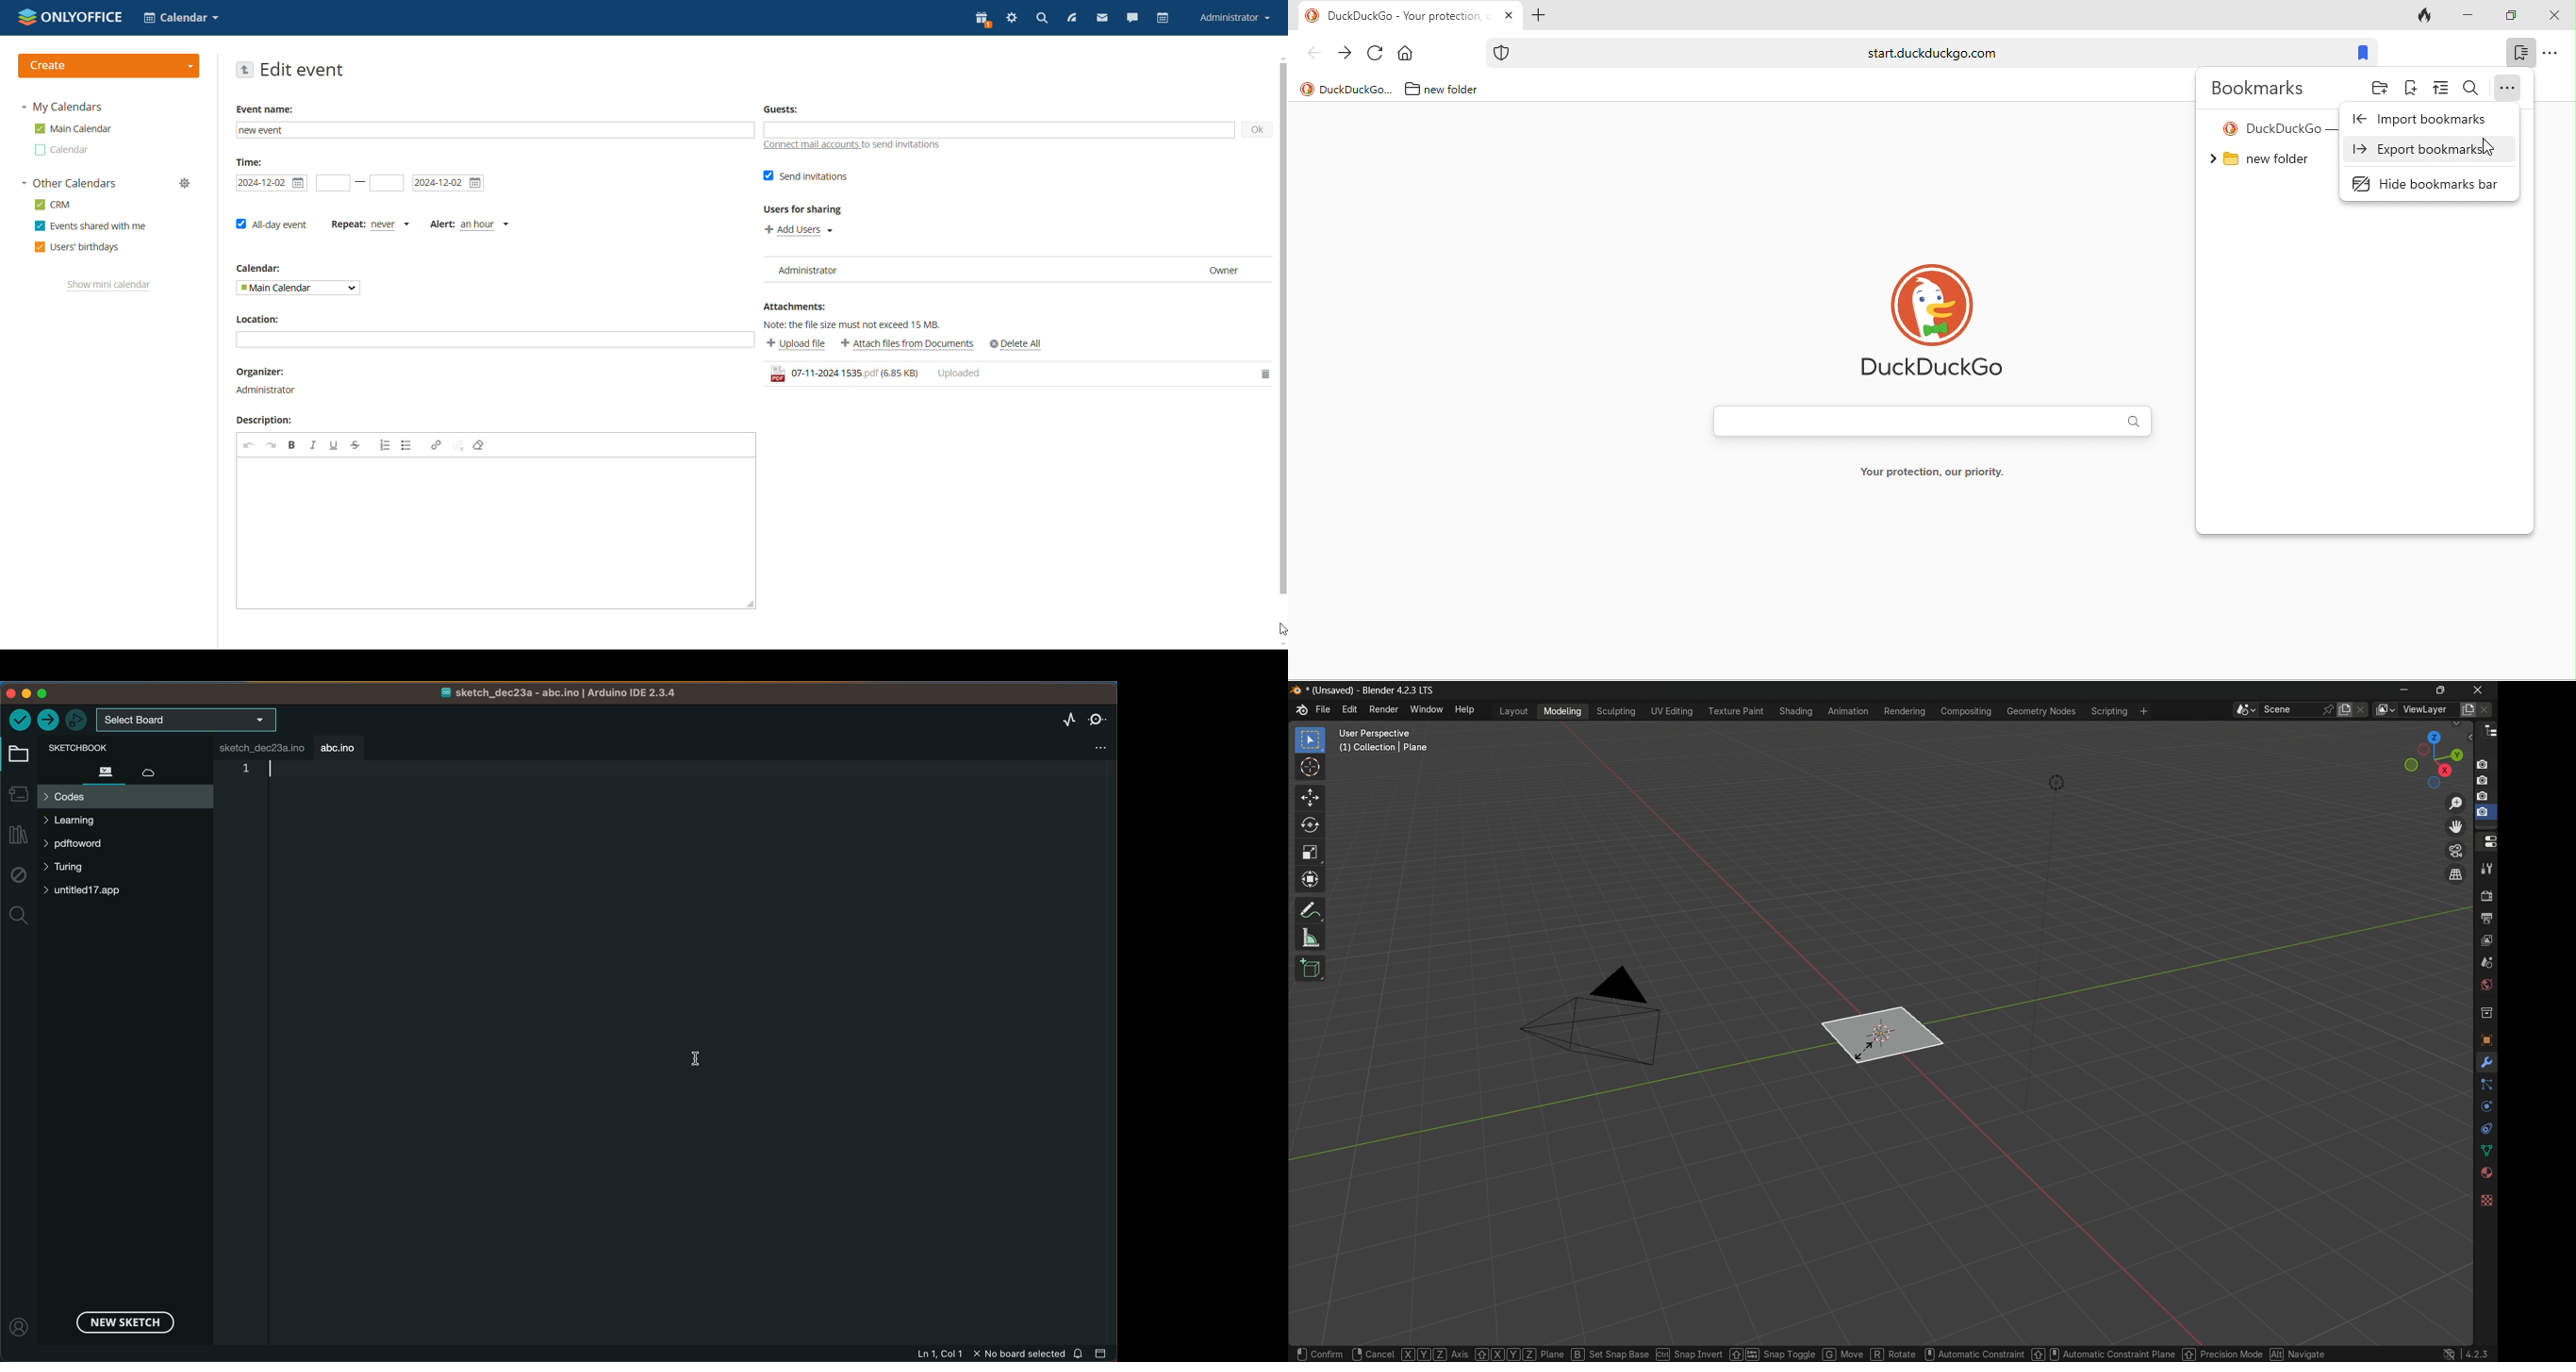  Describe the element at coordinates (49, 720) in the screenshot. I see `upload` at that location.